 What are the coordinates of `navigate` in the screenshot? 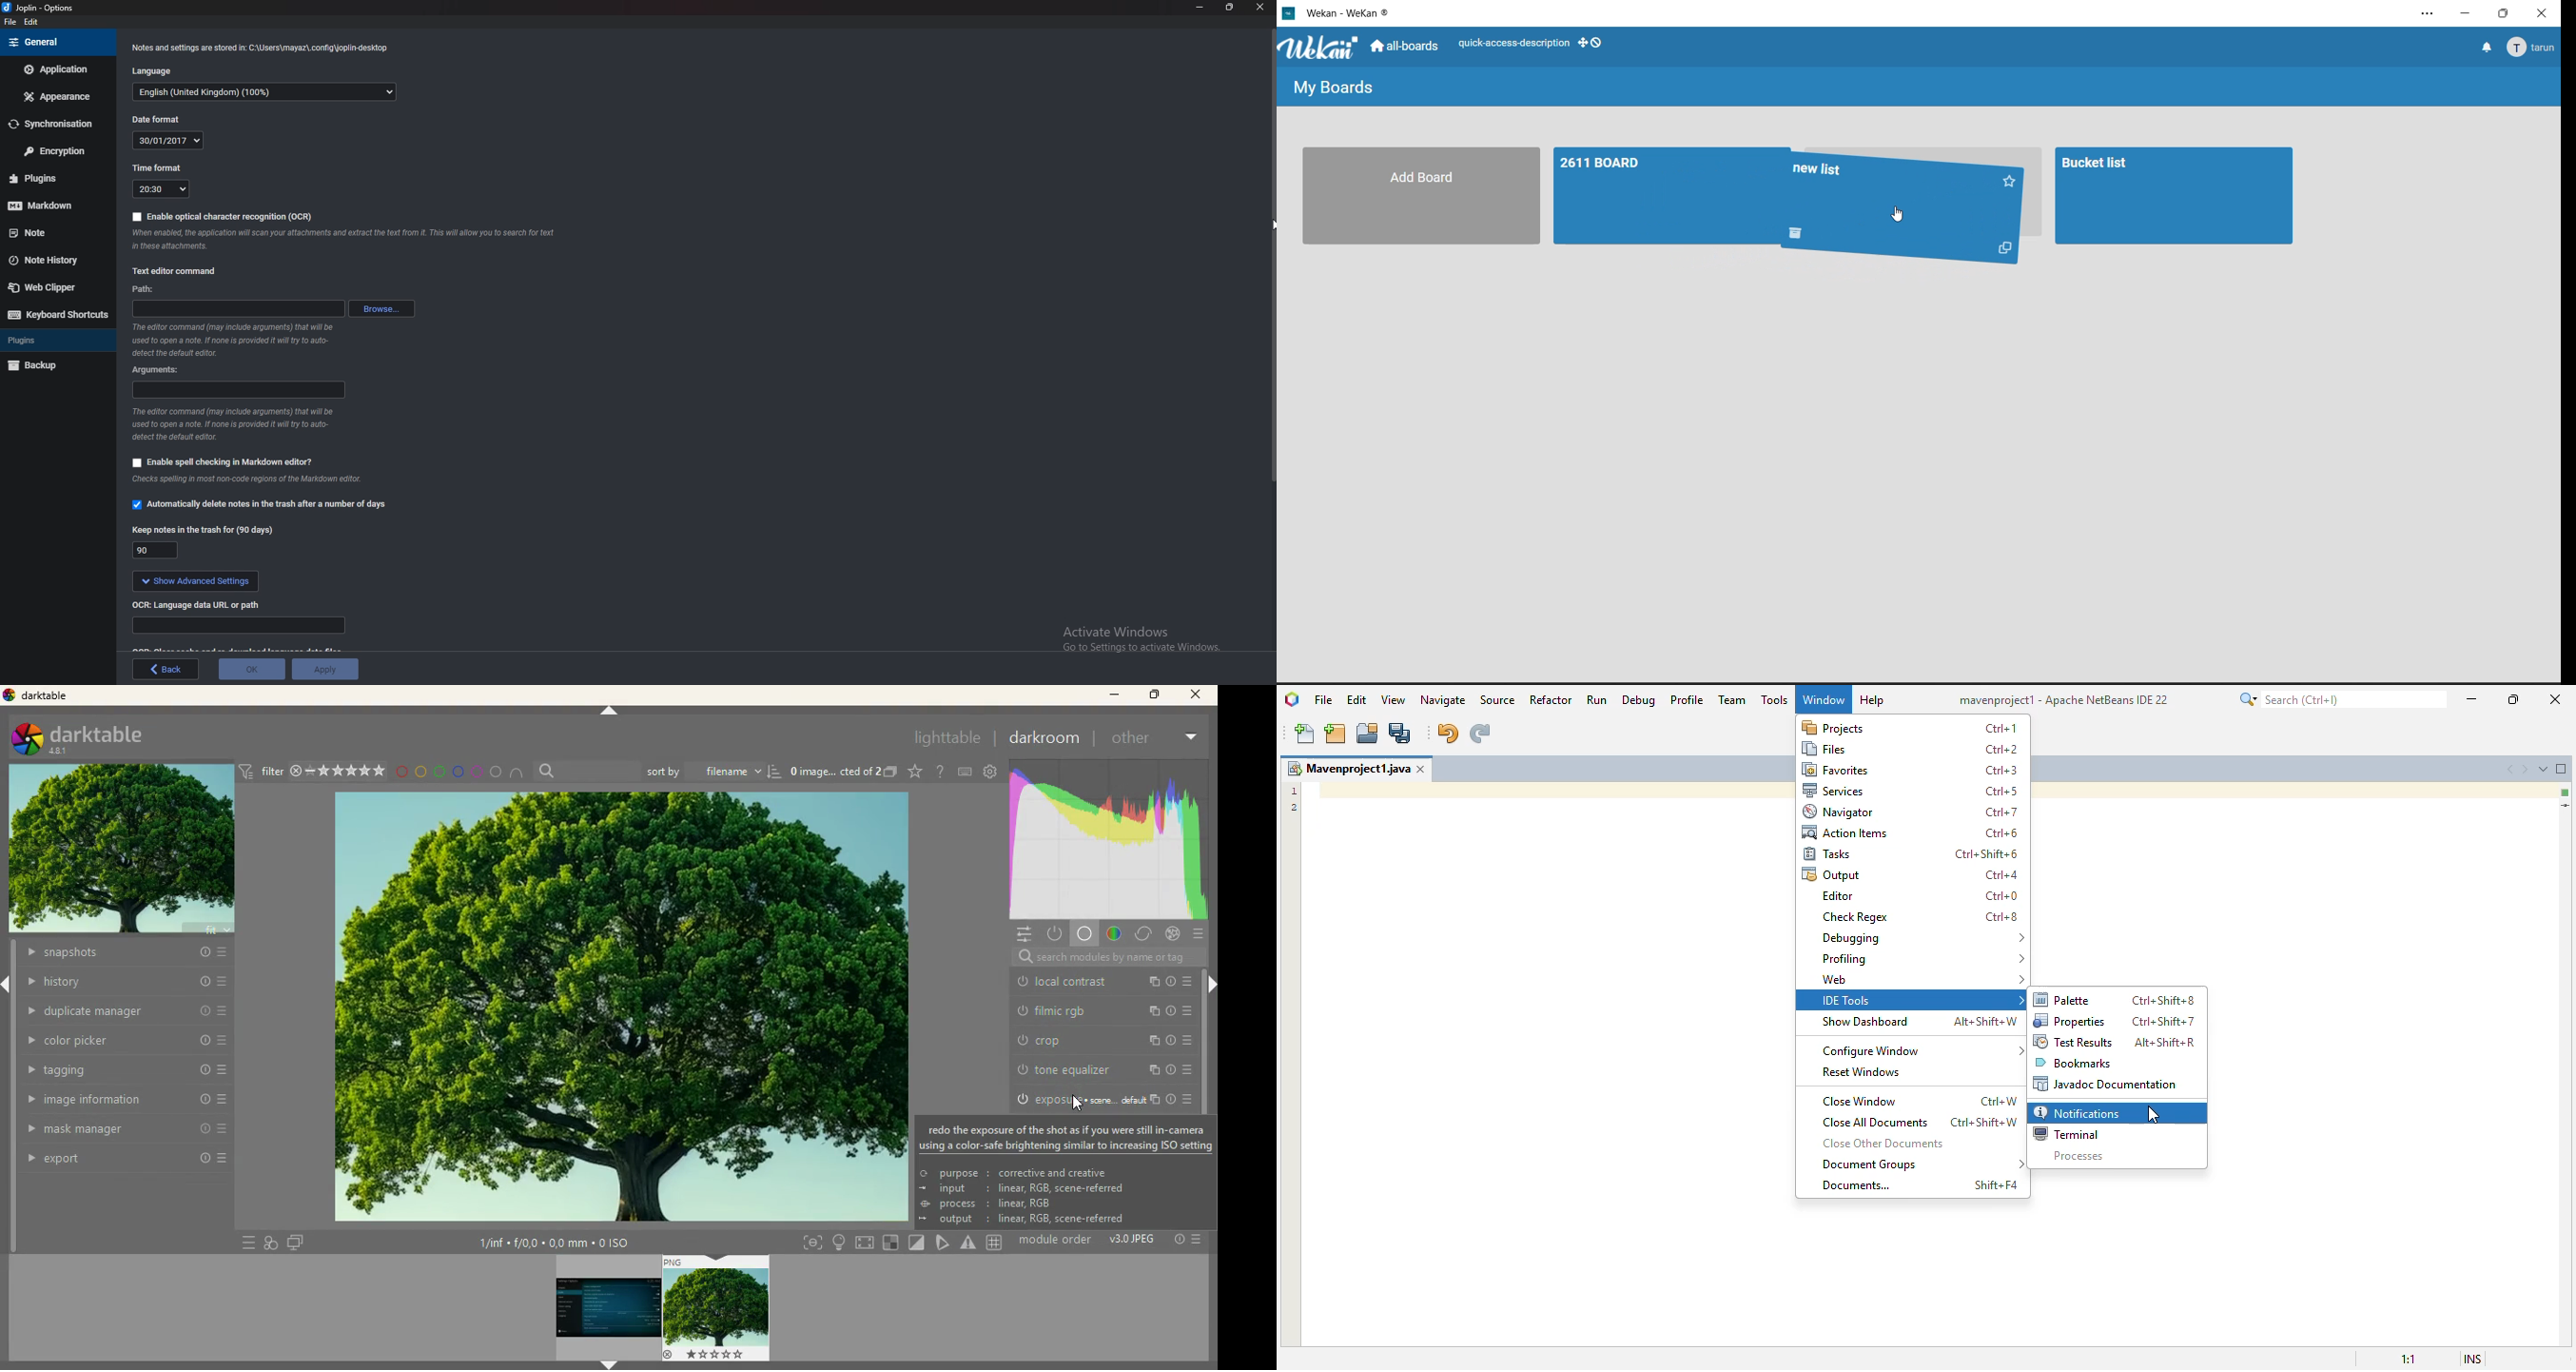 It's located at (1445, 699).